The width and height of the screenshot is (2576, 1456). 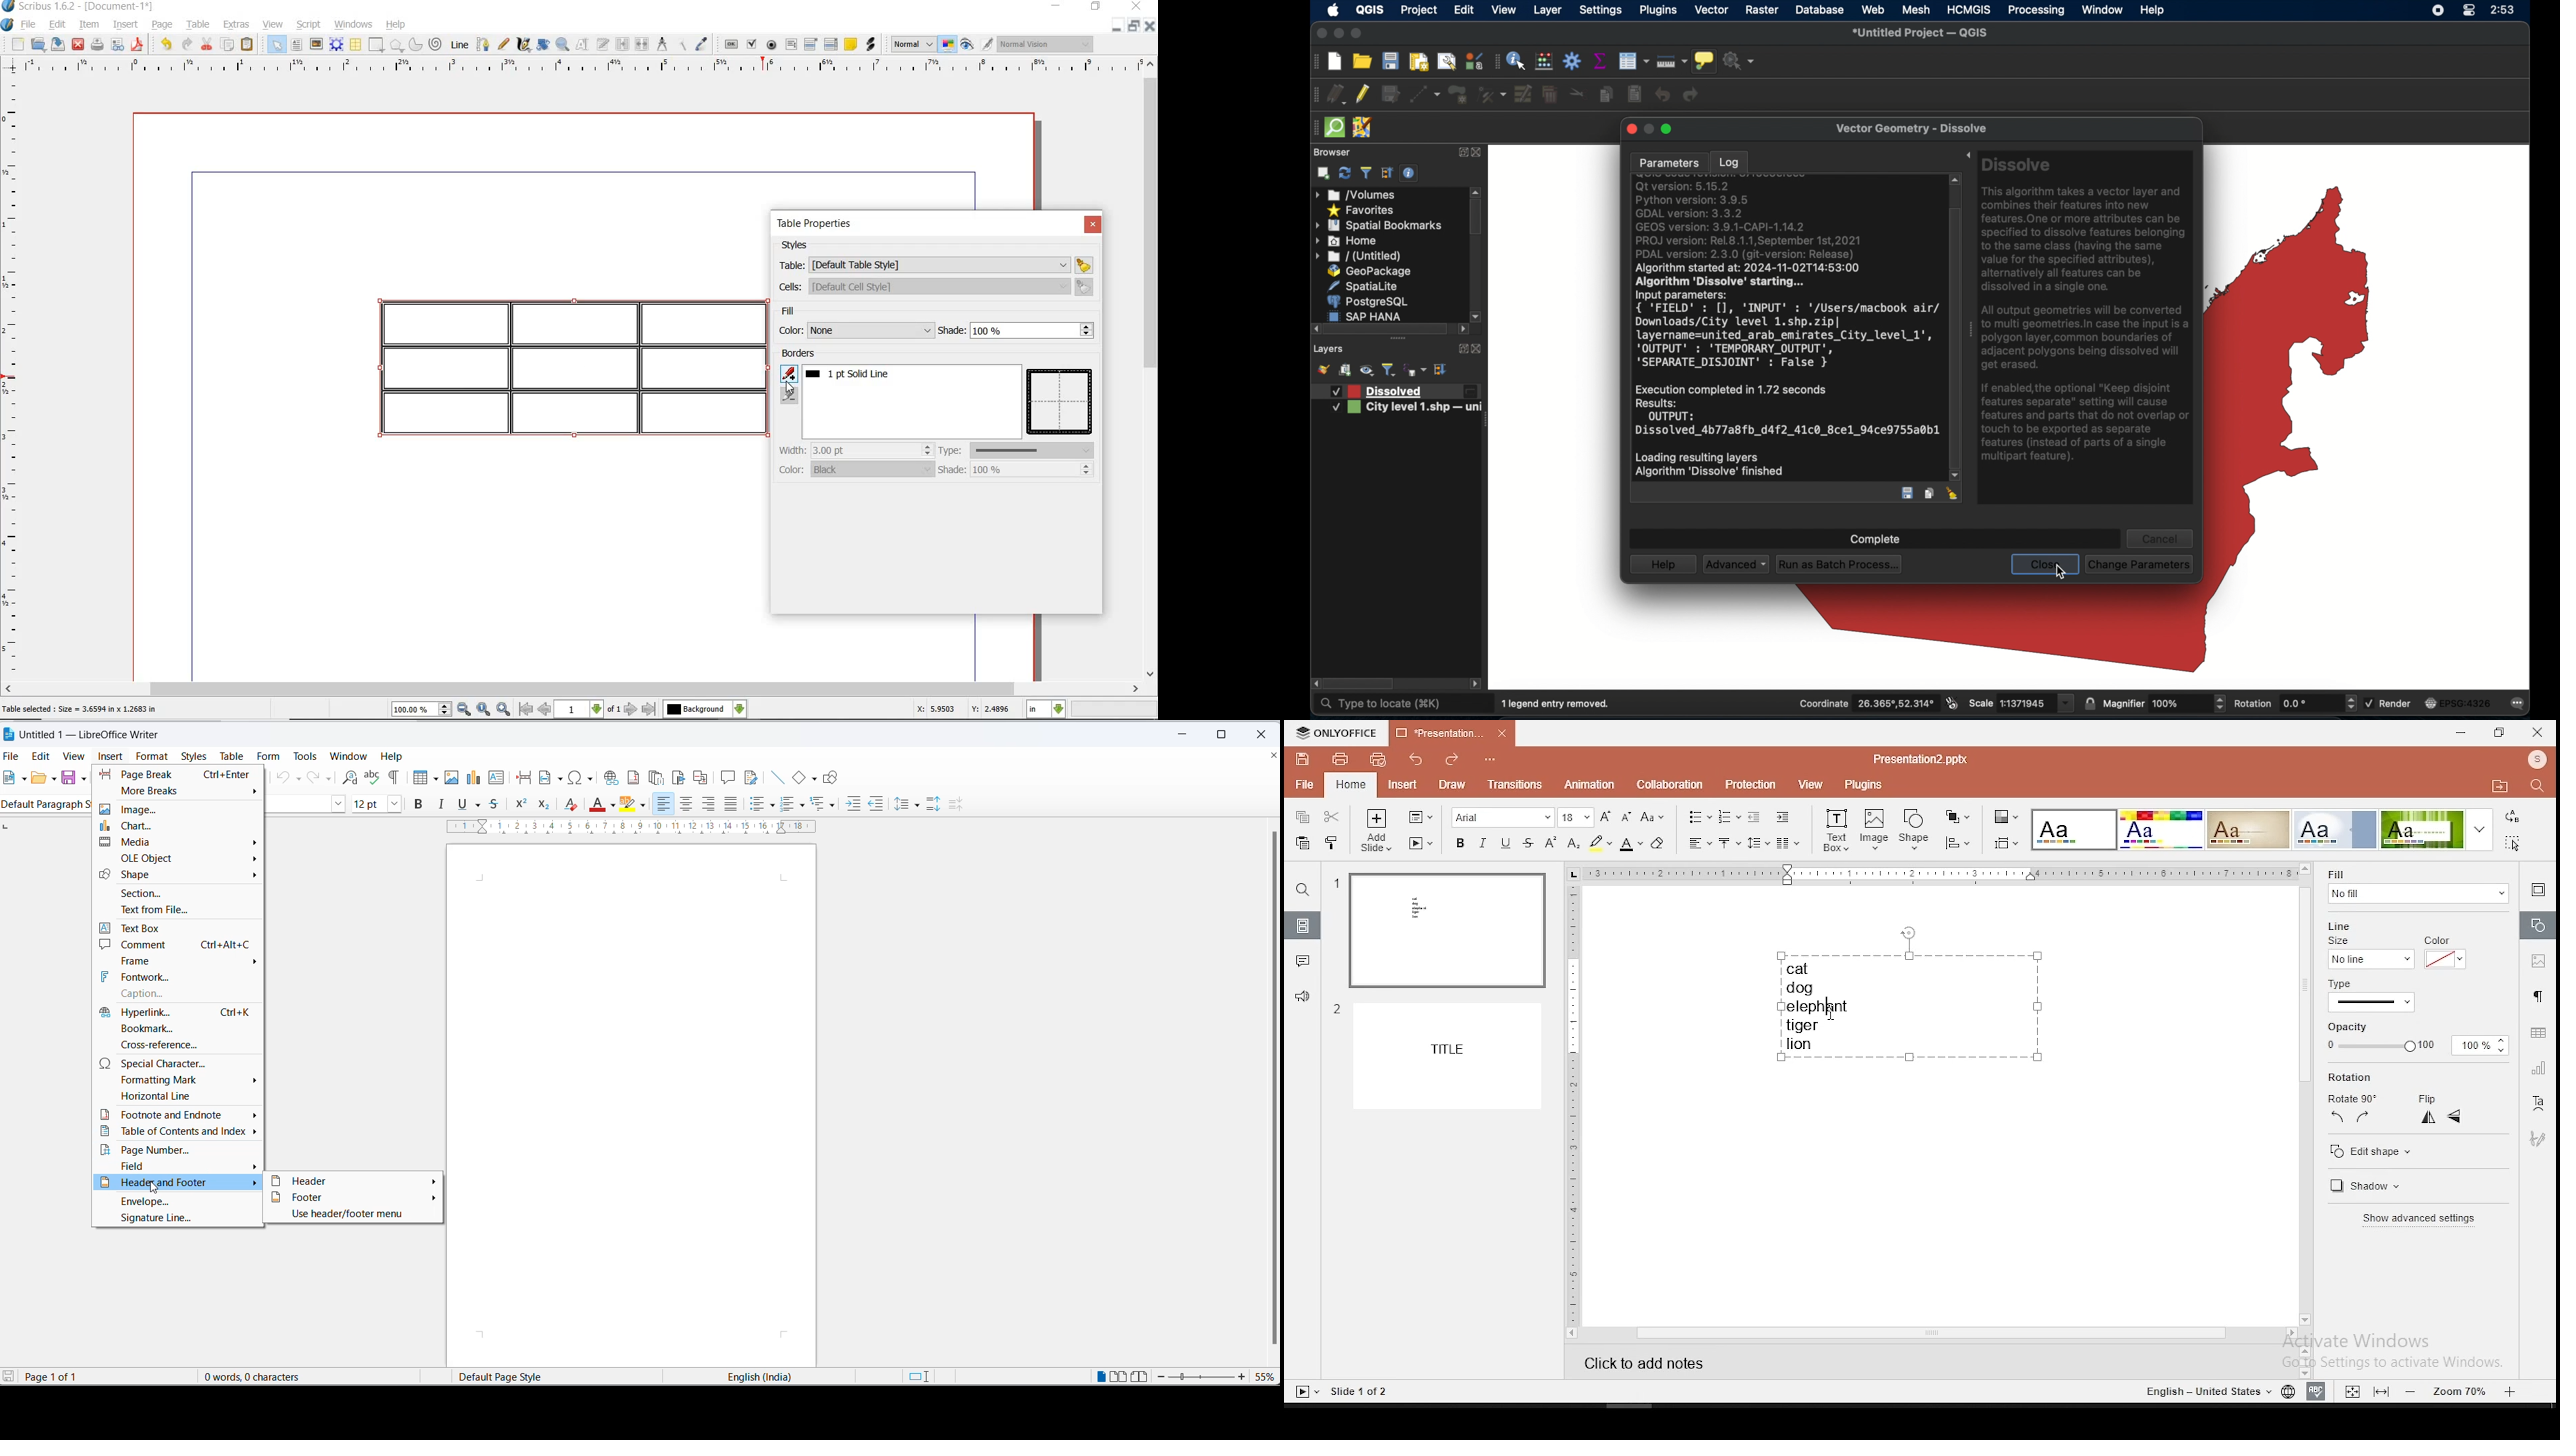 I want to click on multi page view, so click(x=1118, y=1378).